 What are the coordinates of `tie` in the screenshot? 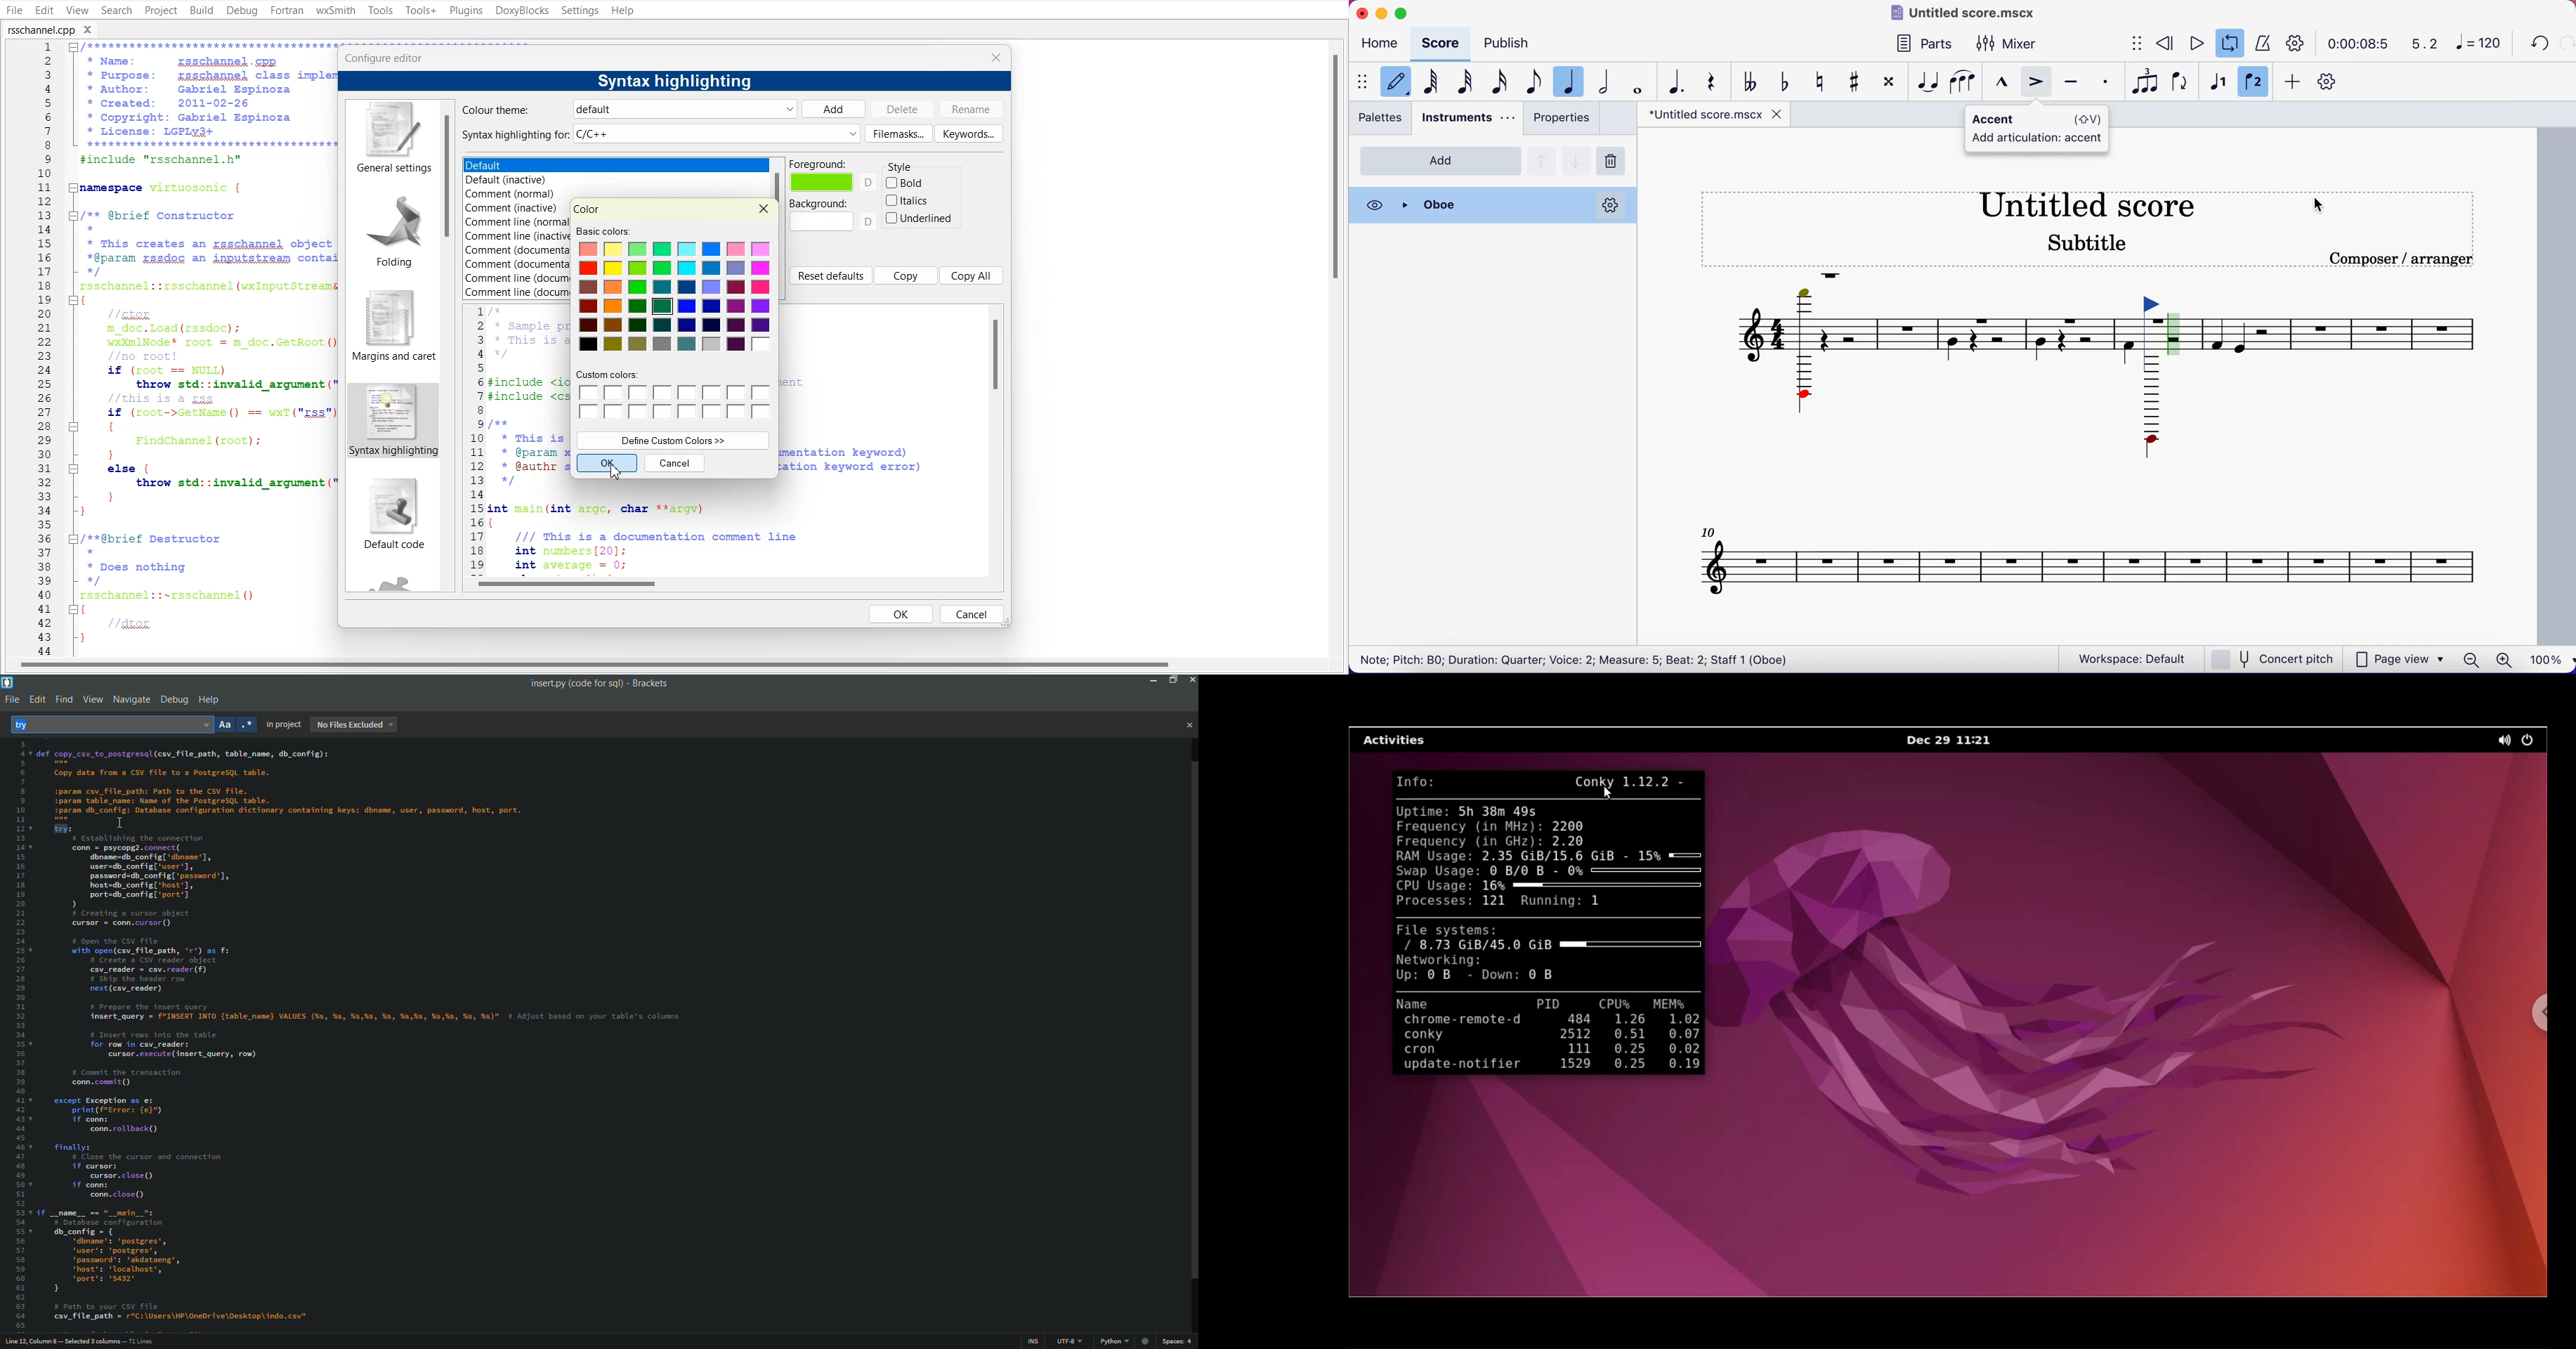 It's located at (1927, 82).